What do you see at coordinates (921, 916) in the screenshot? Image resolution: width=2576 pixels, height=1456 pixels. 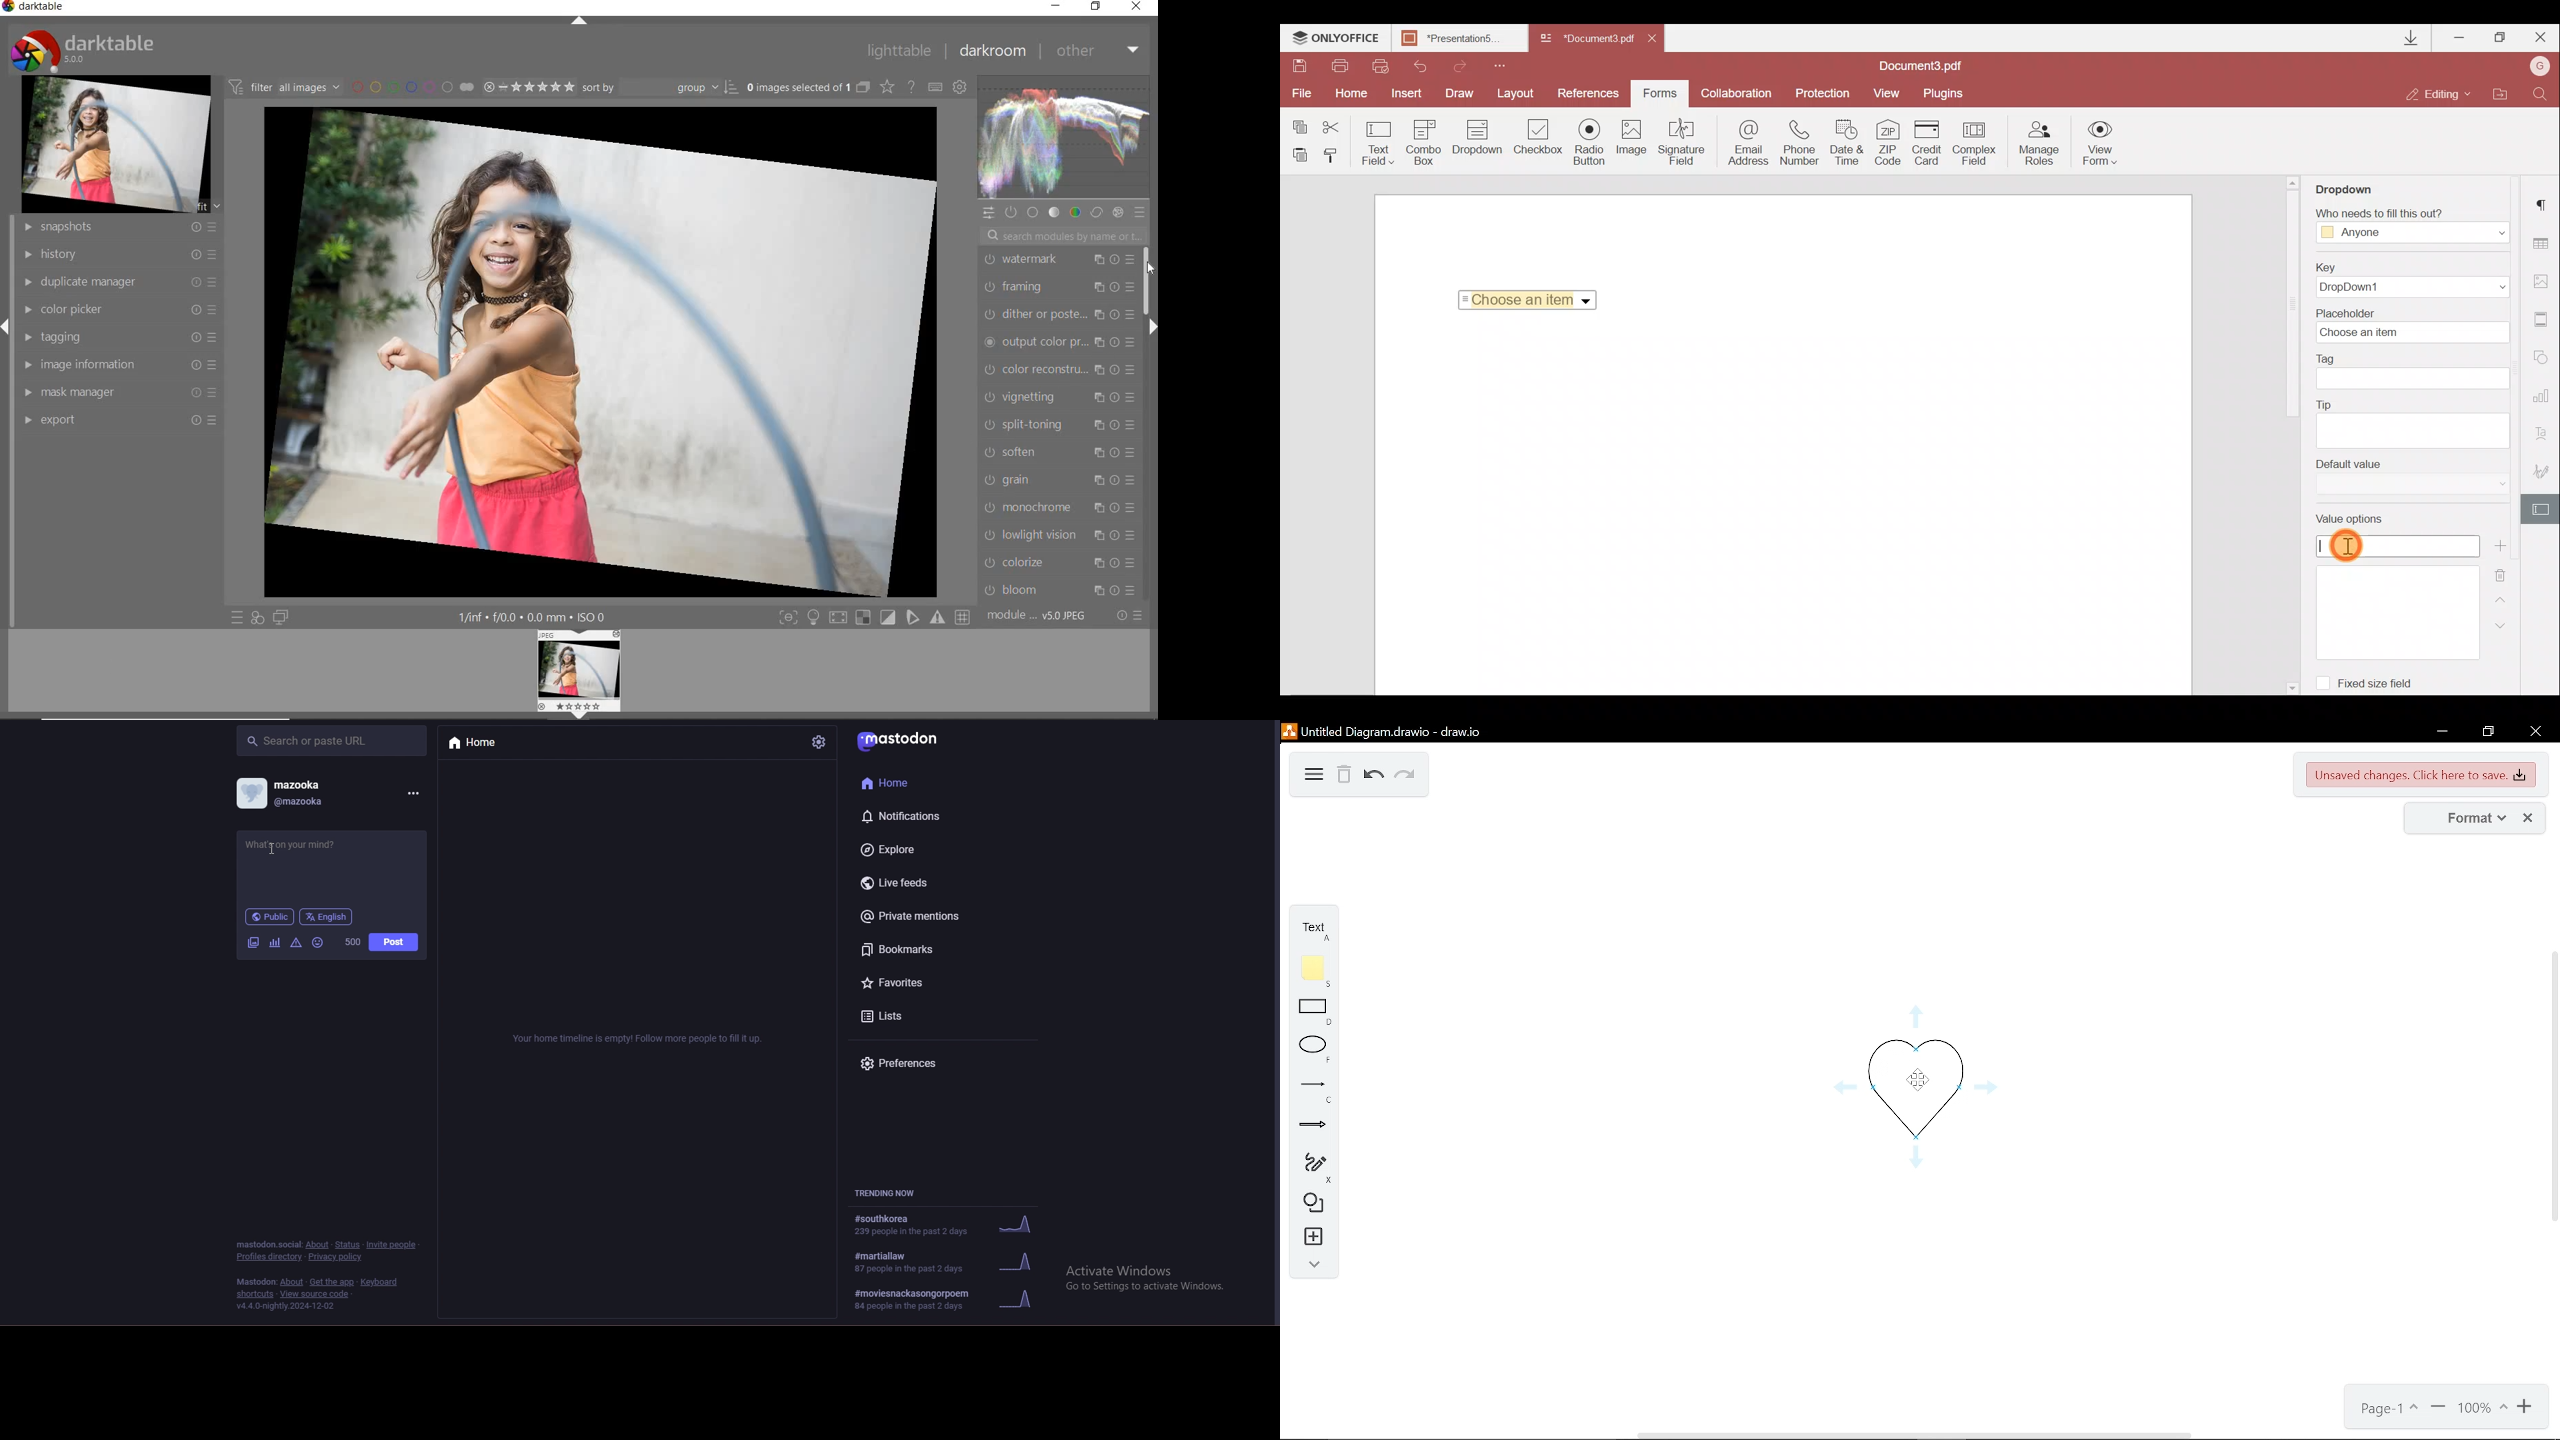 I see `private mentions` at bounding box center [921, 916].